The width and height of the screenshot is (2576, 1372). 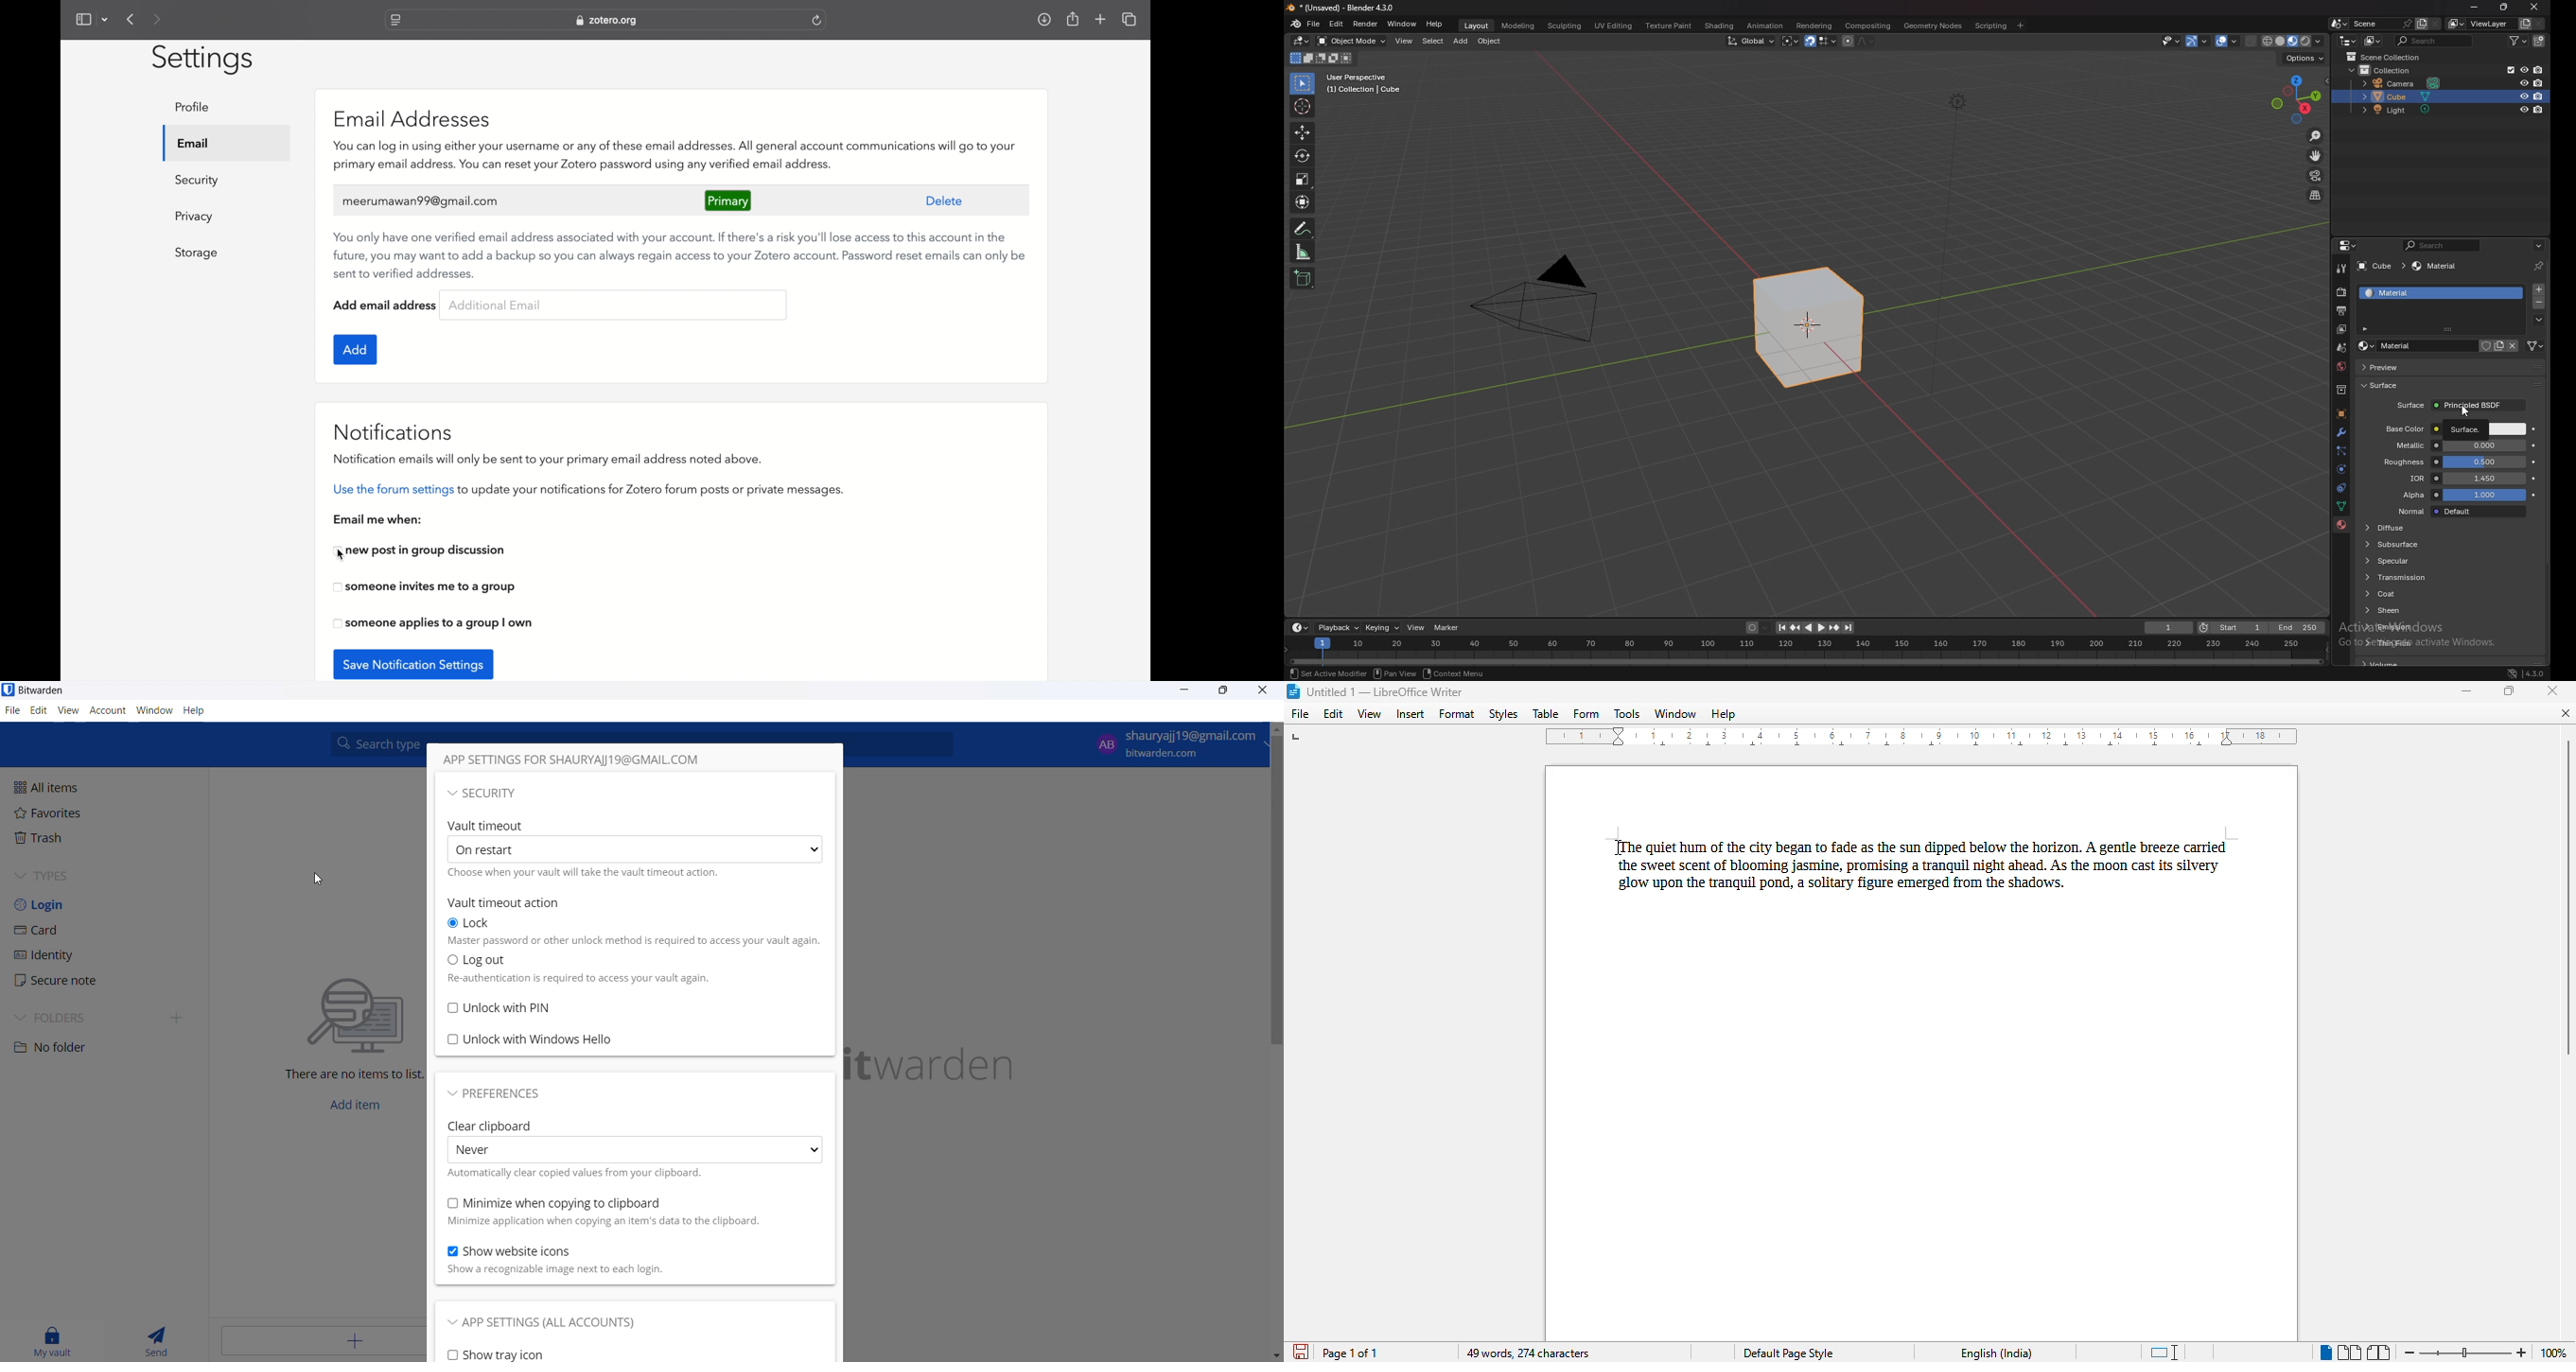 I want to click on compositing, so click(x=1867, y=26).